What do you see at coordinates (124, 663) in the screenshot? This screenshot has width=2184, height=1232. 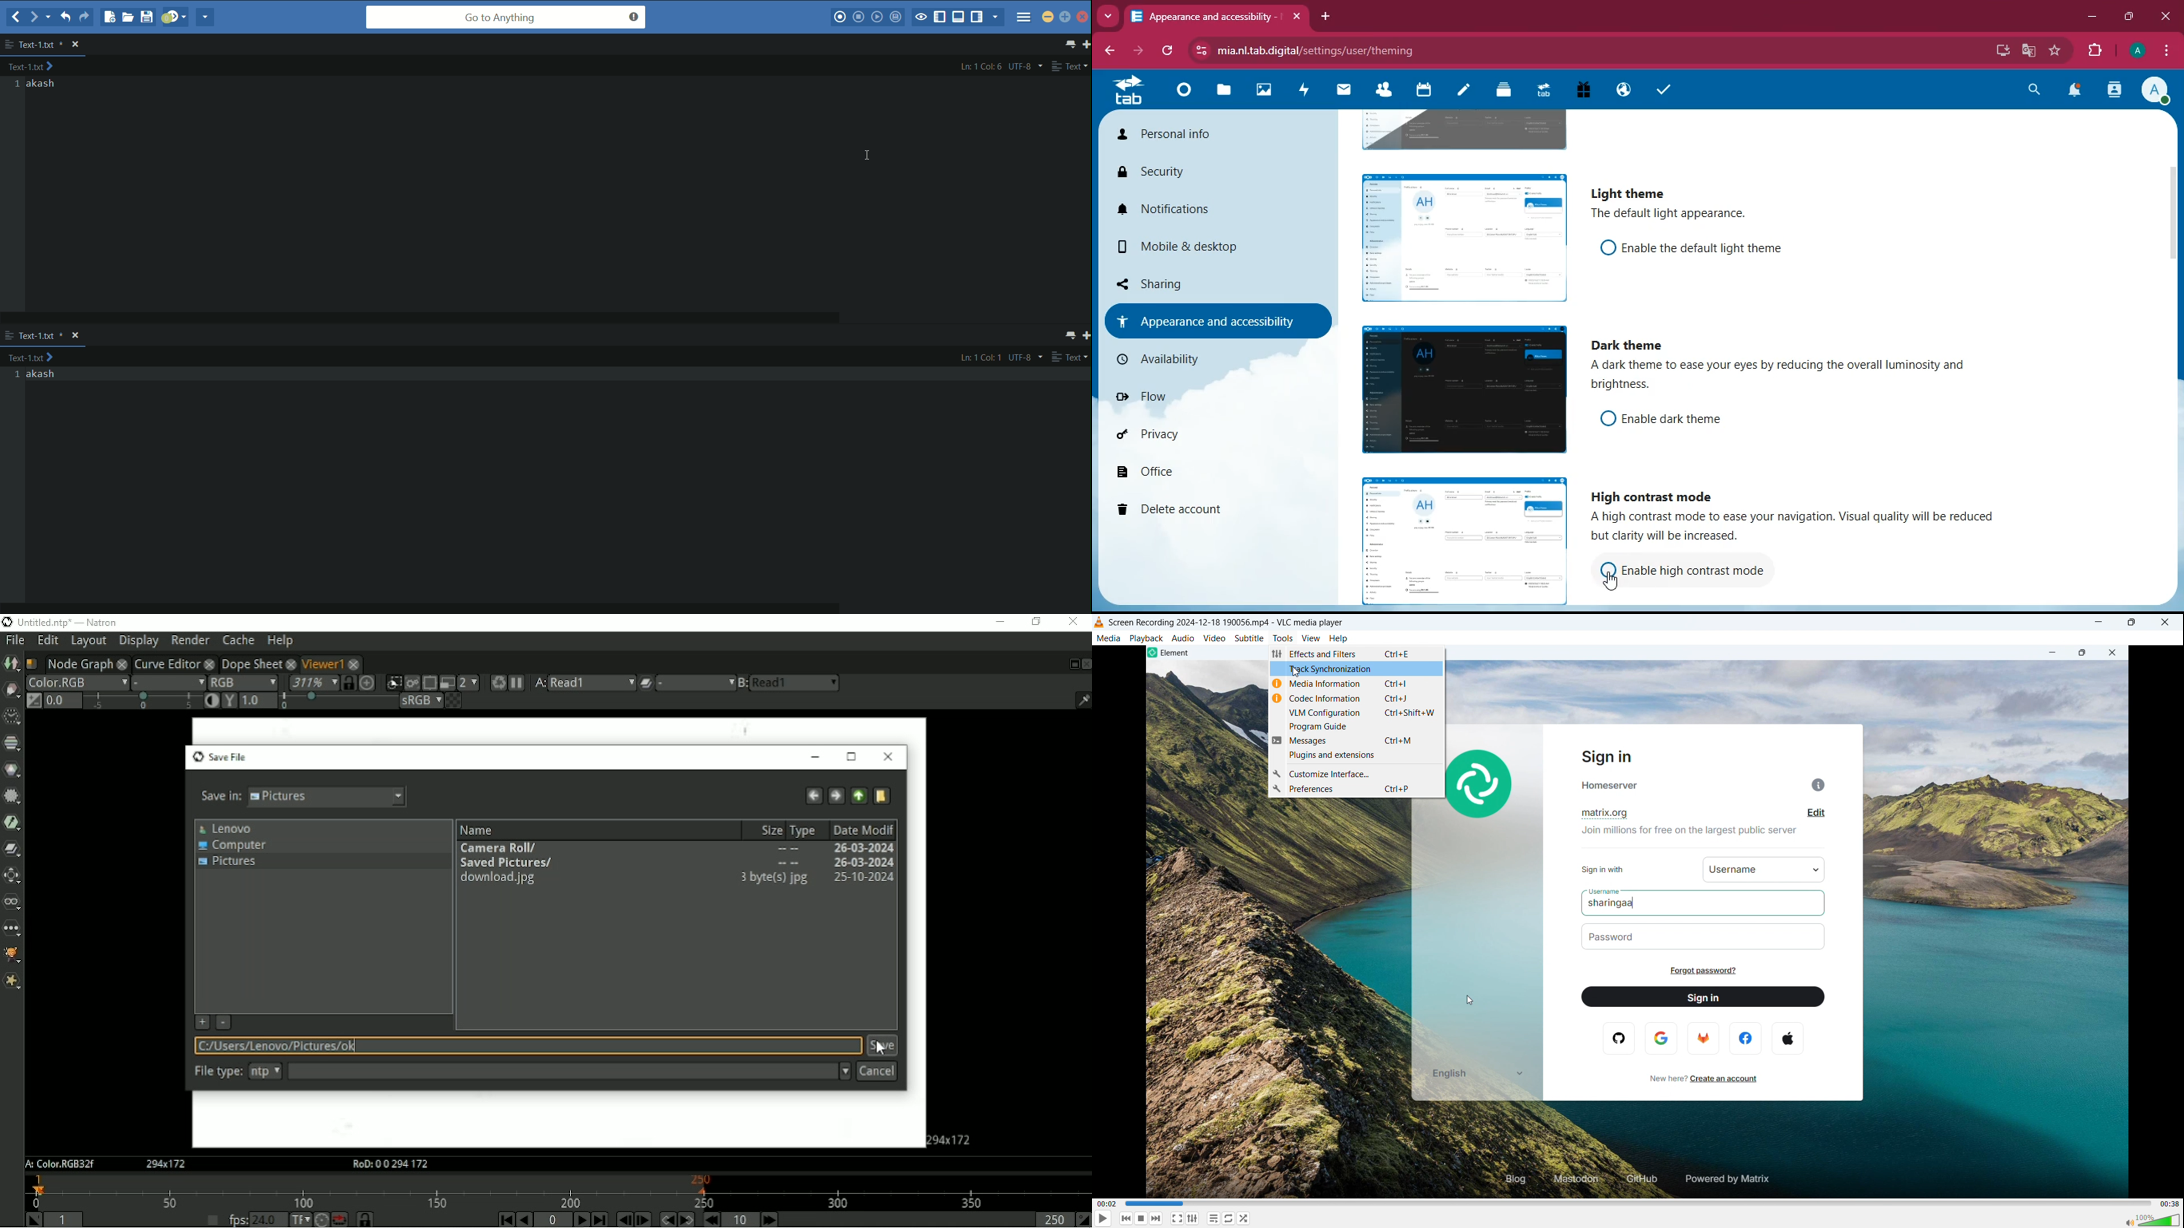 I see `close` at bounding box center [124, 663].